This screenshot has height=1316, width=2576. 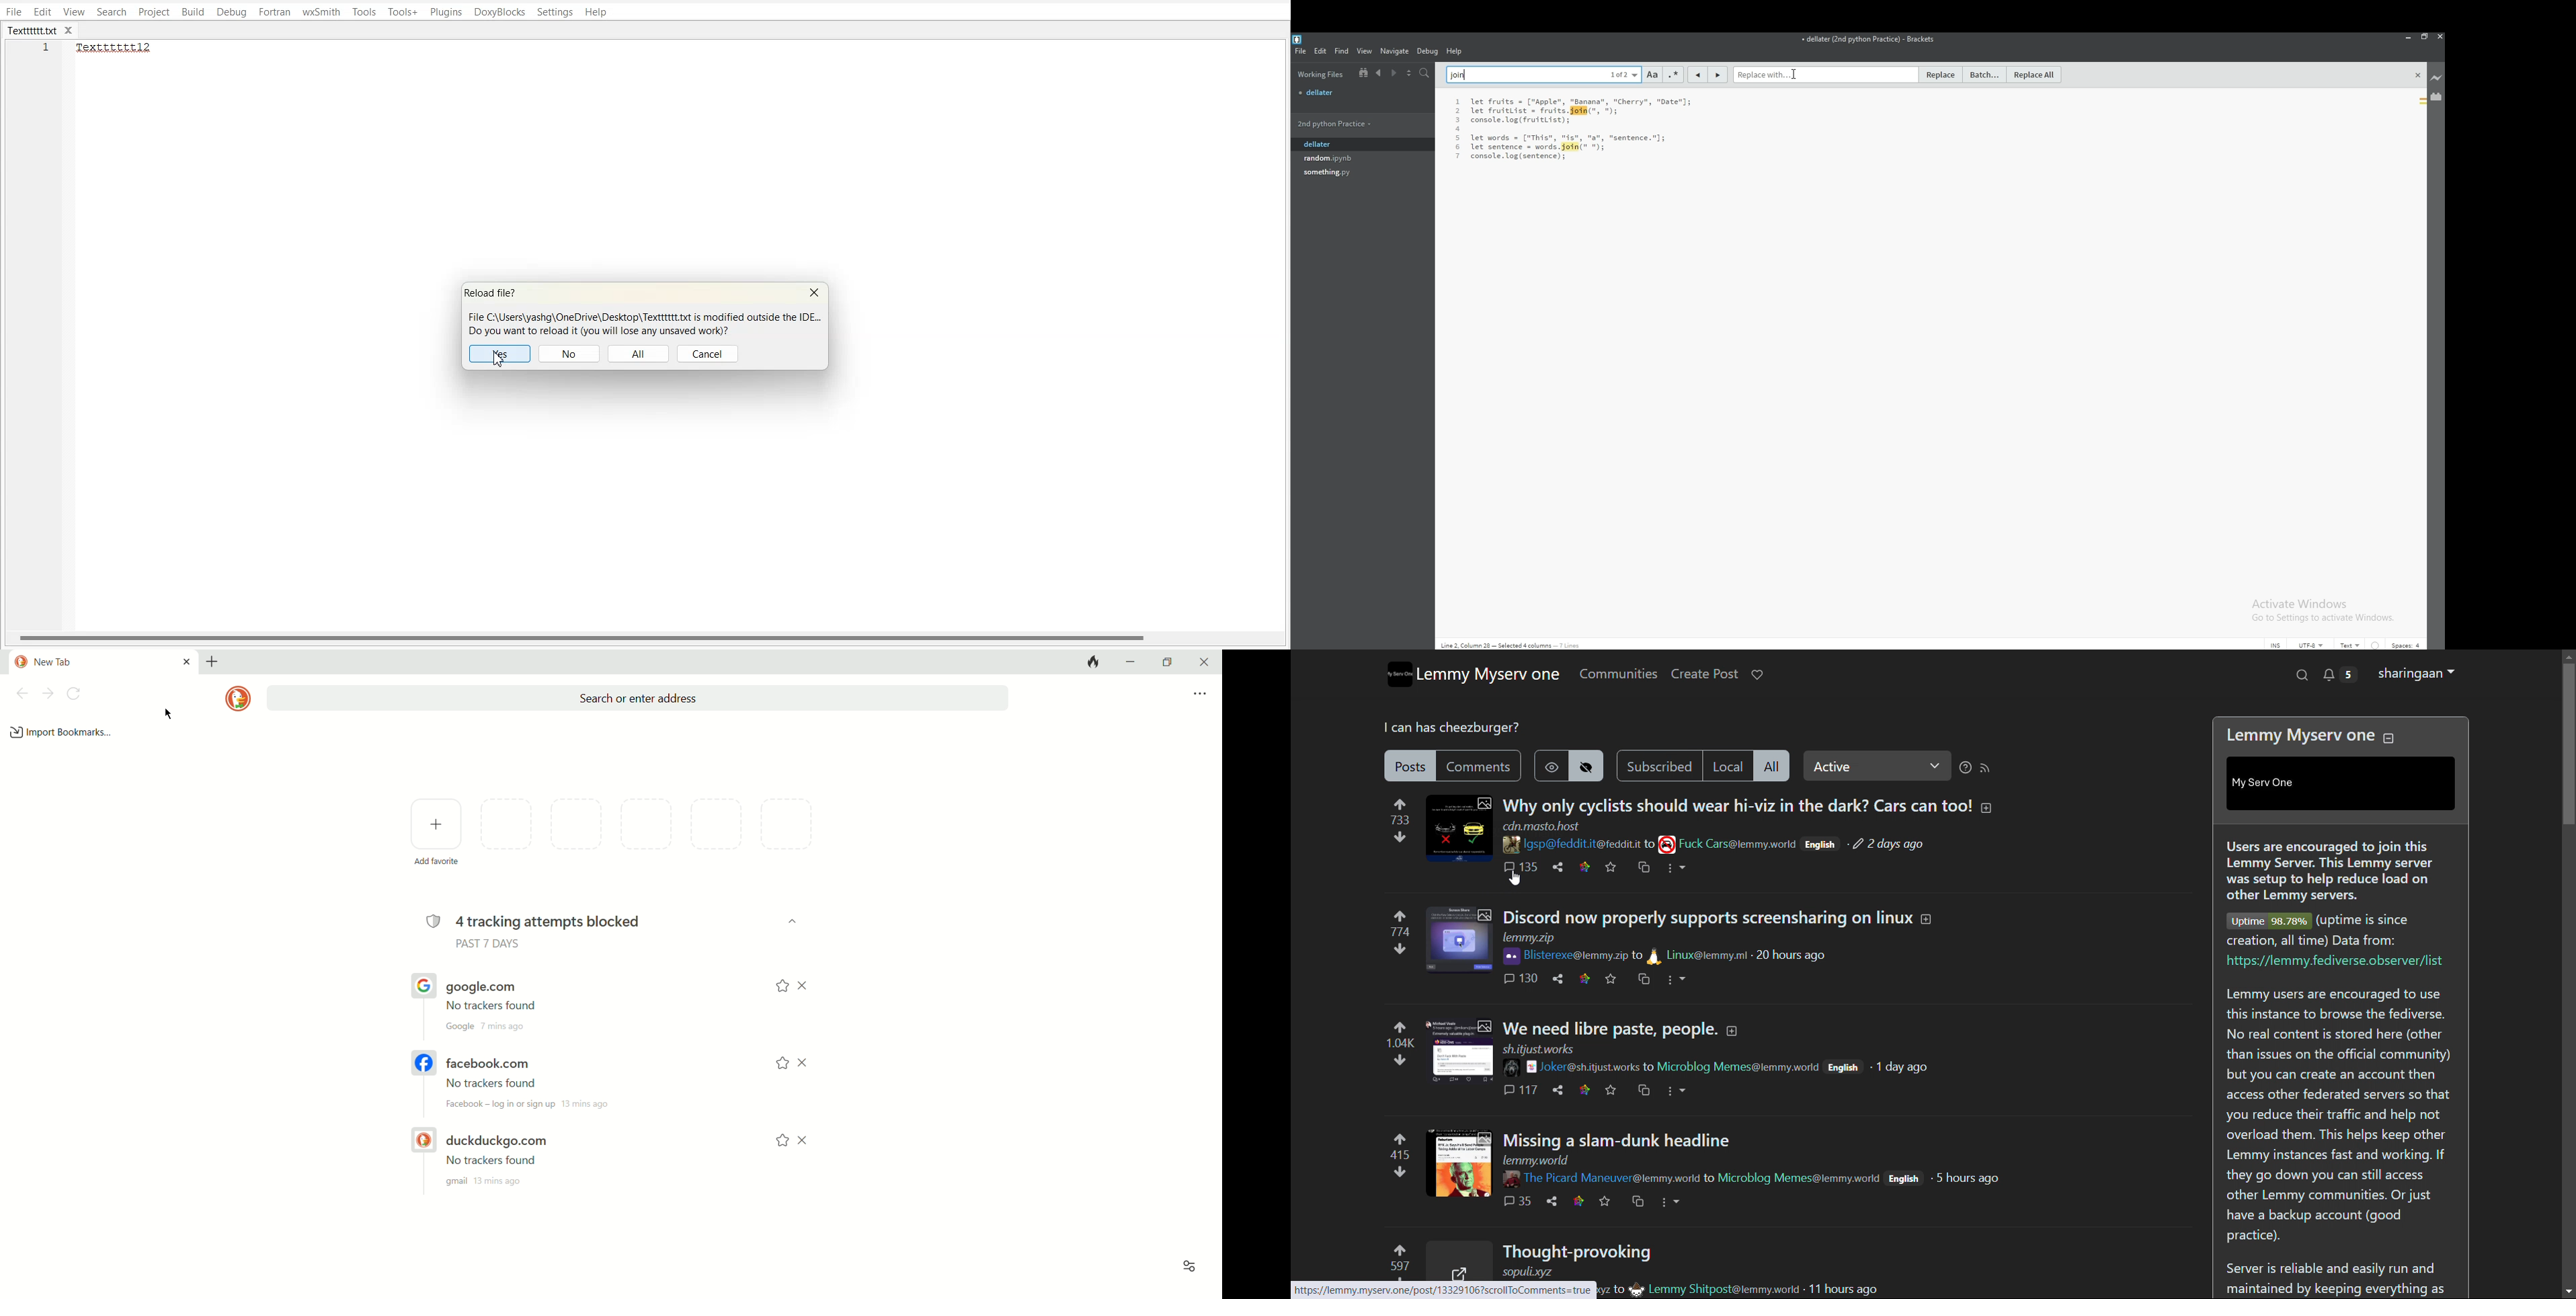 I want to click on downvote, so click(x=1399, y=1060).